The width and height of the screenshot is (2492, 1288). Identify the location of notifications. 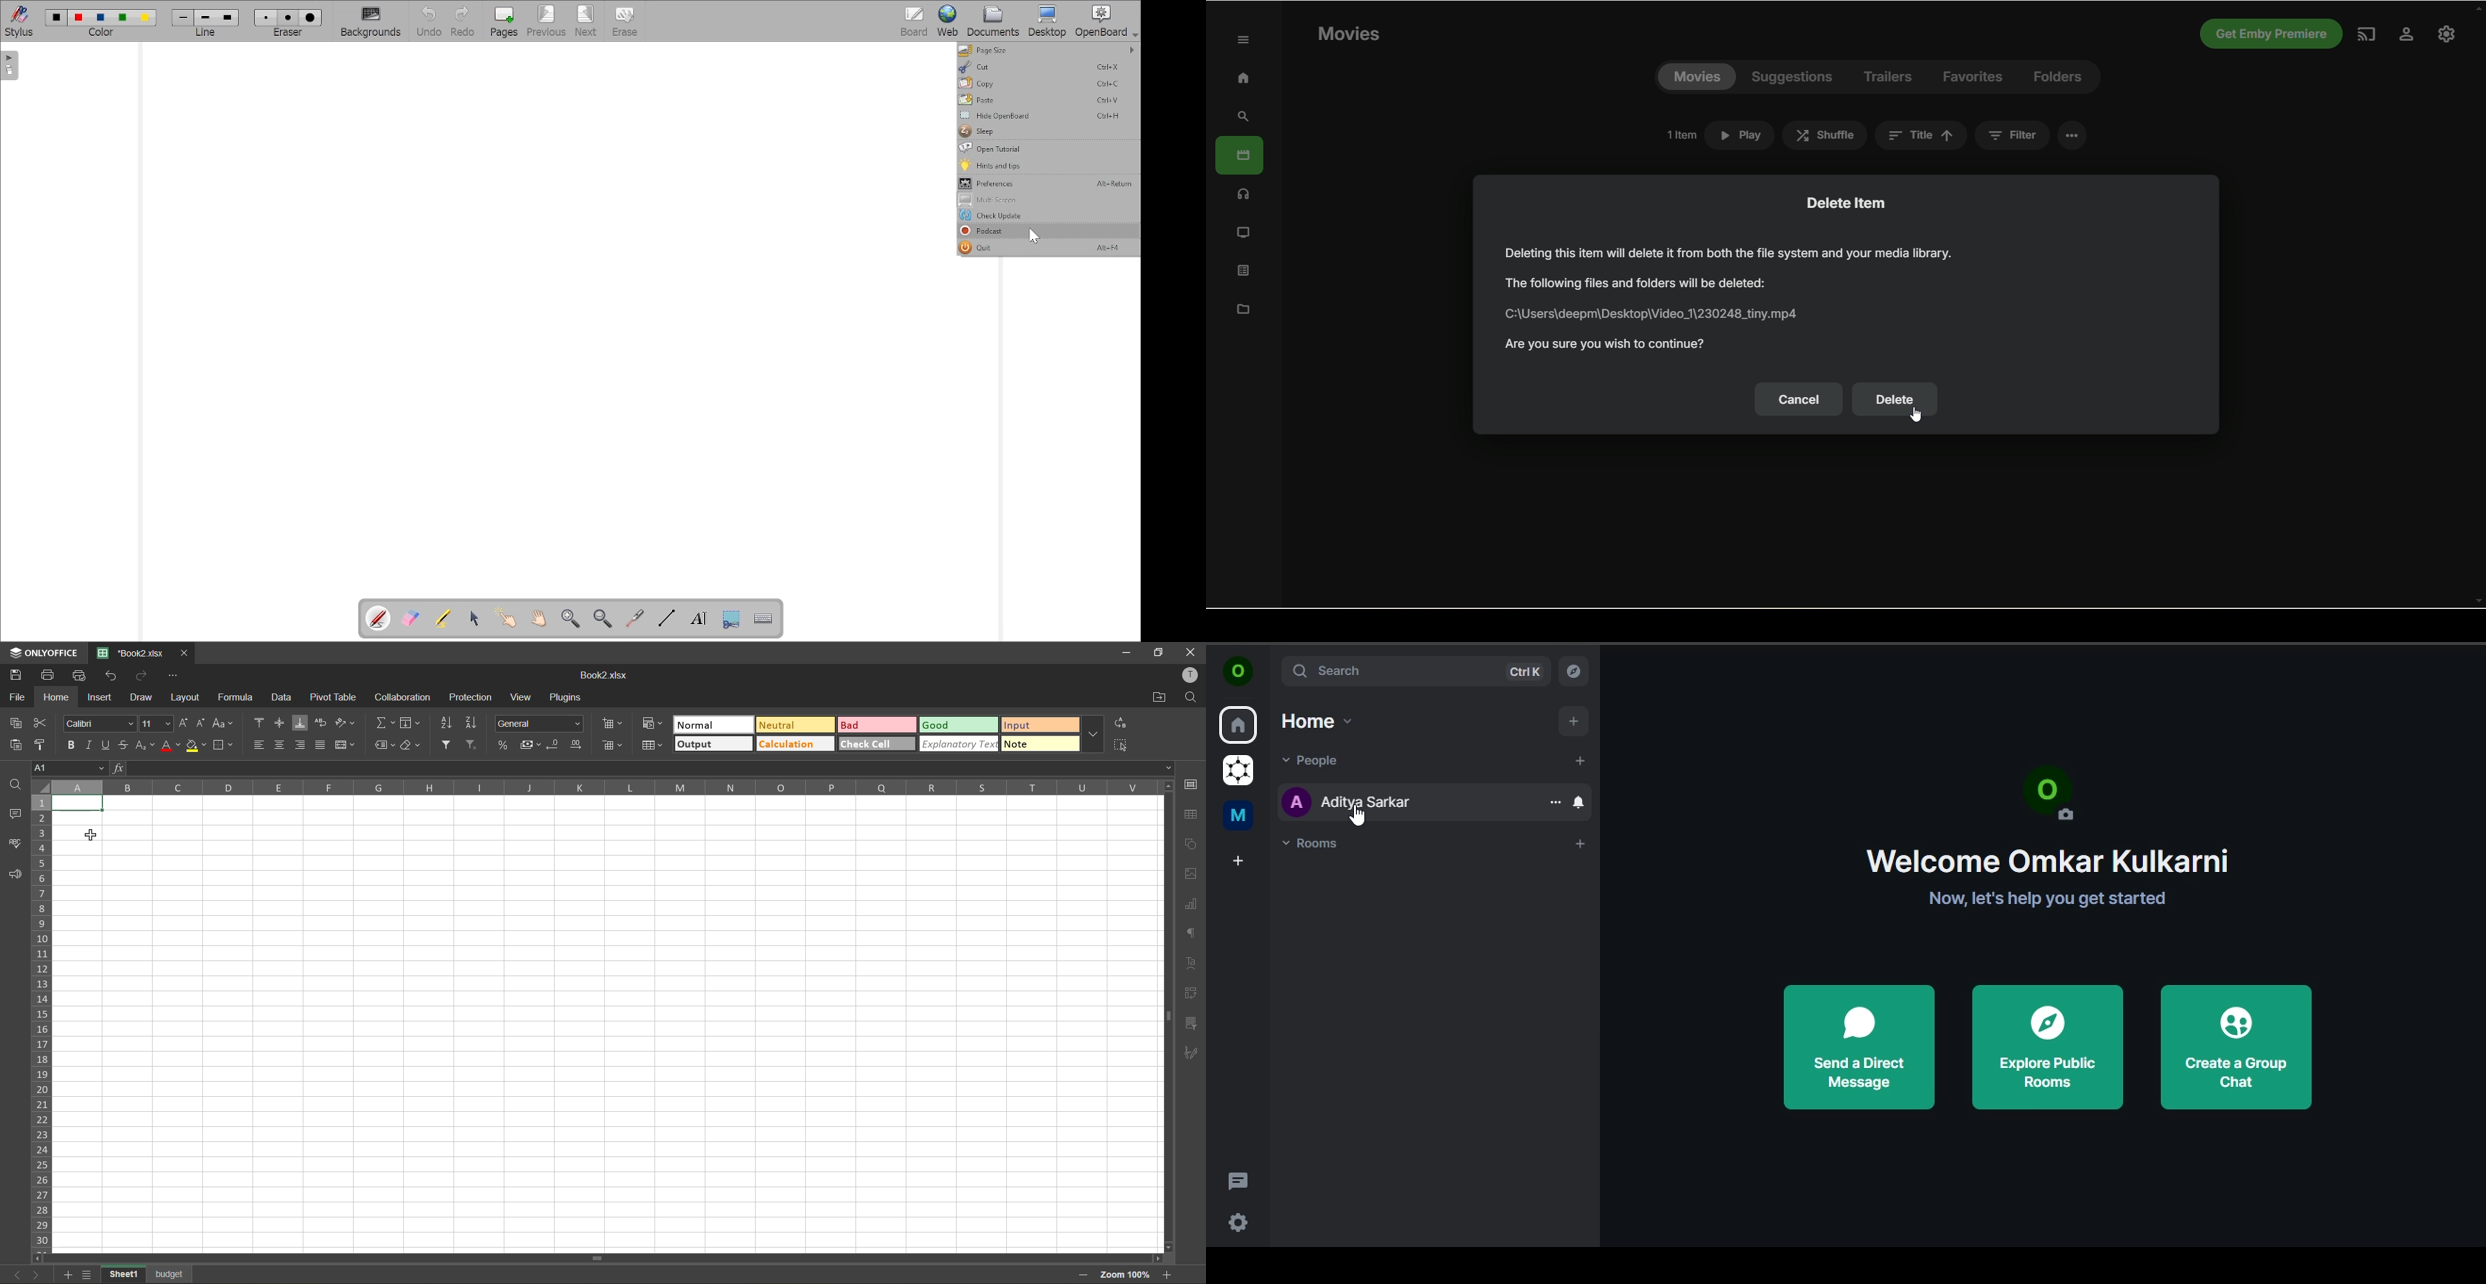
(1580, 802).